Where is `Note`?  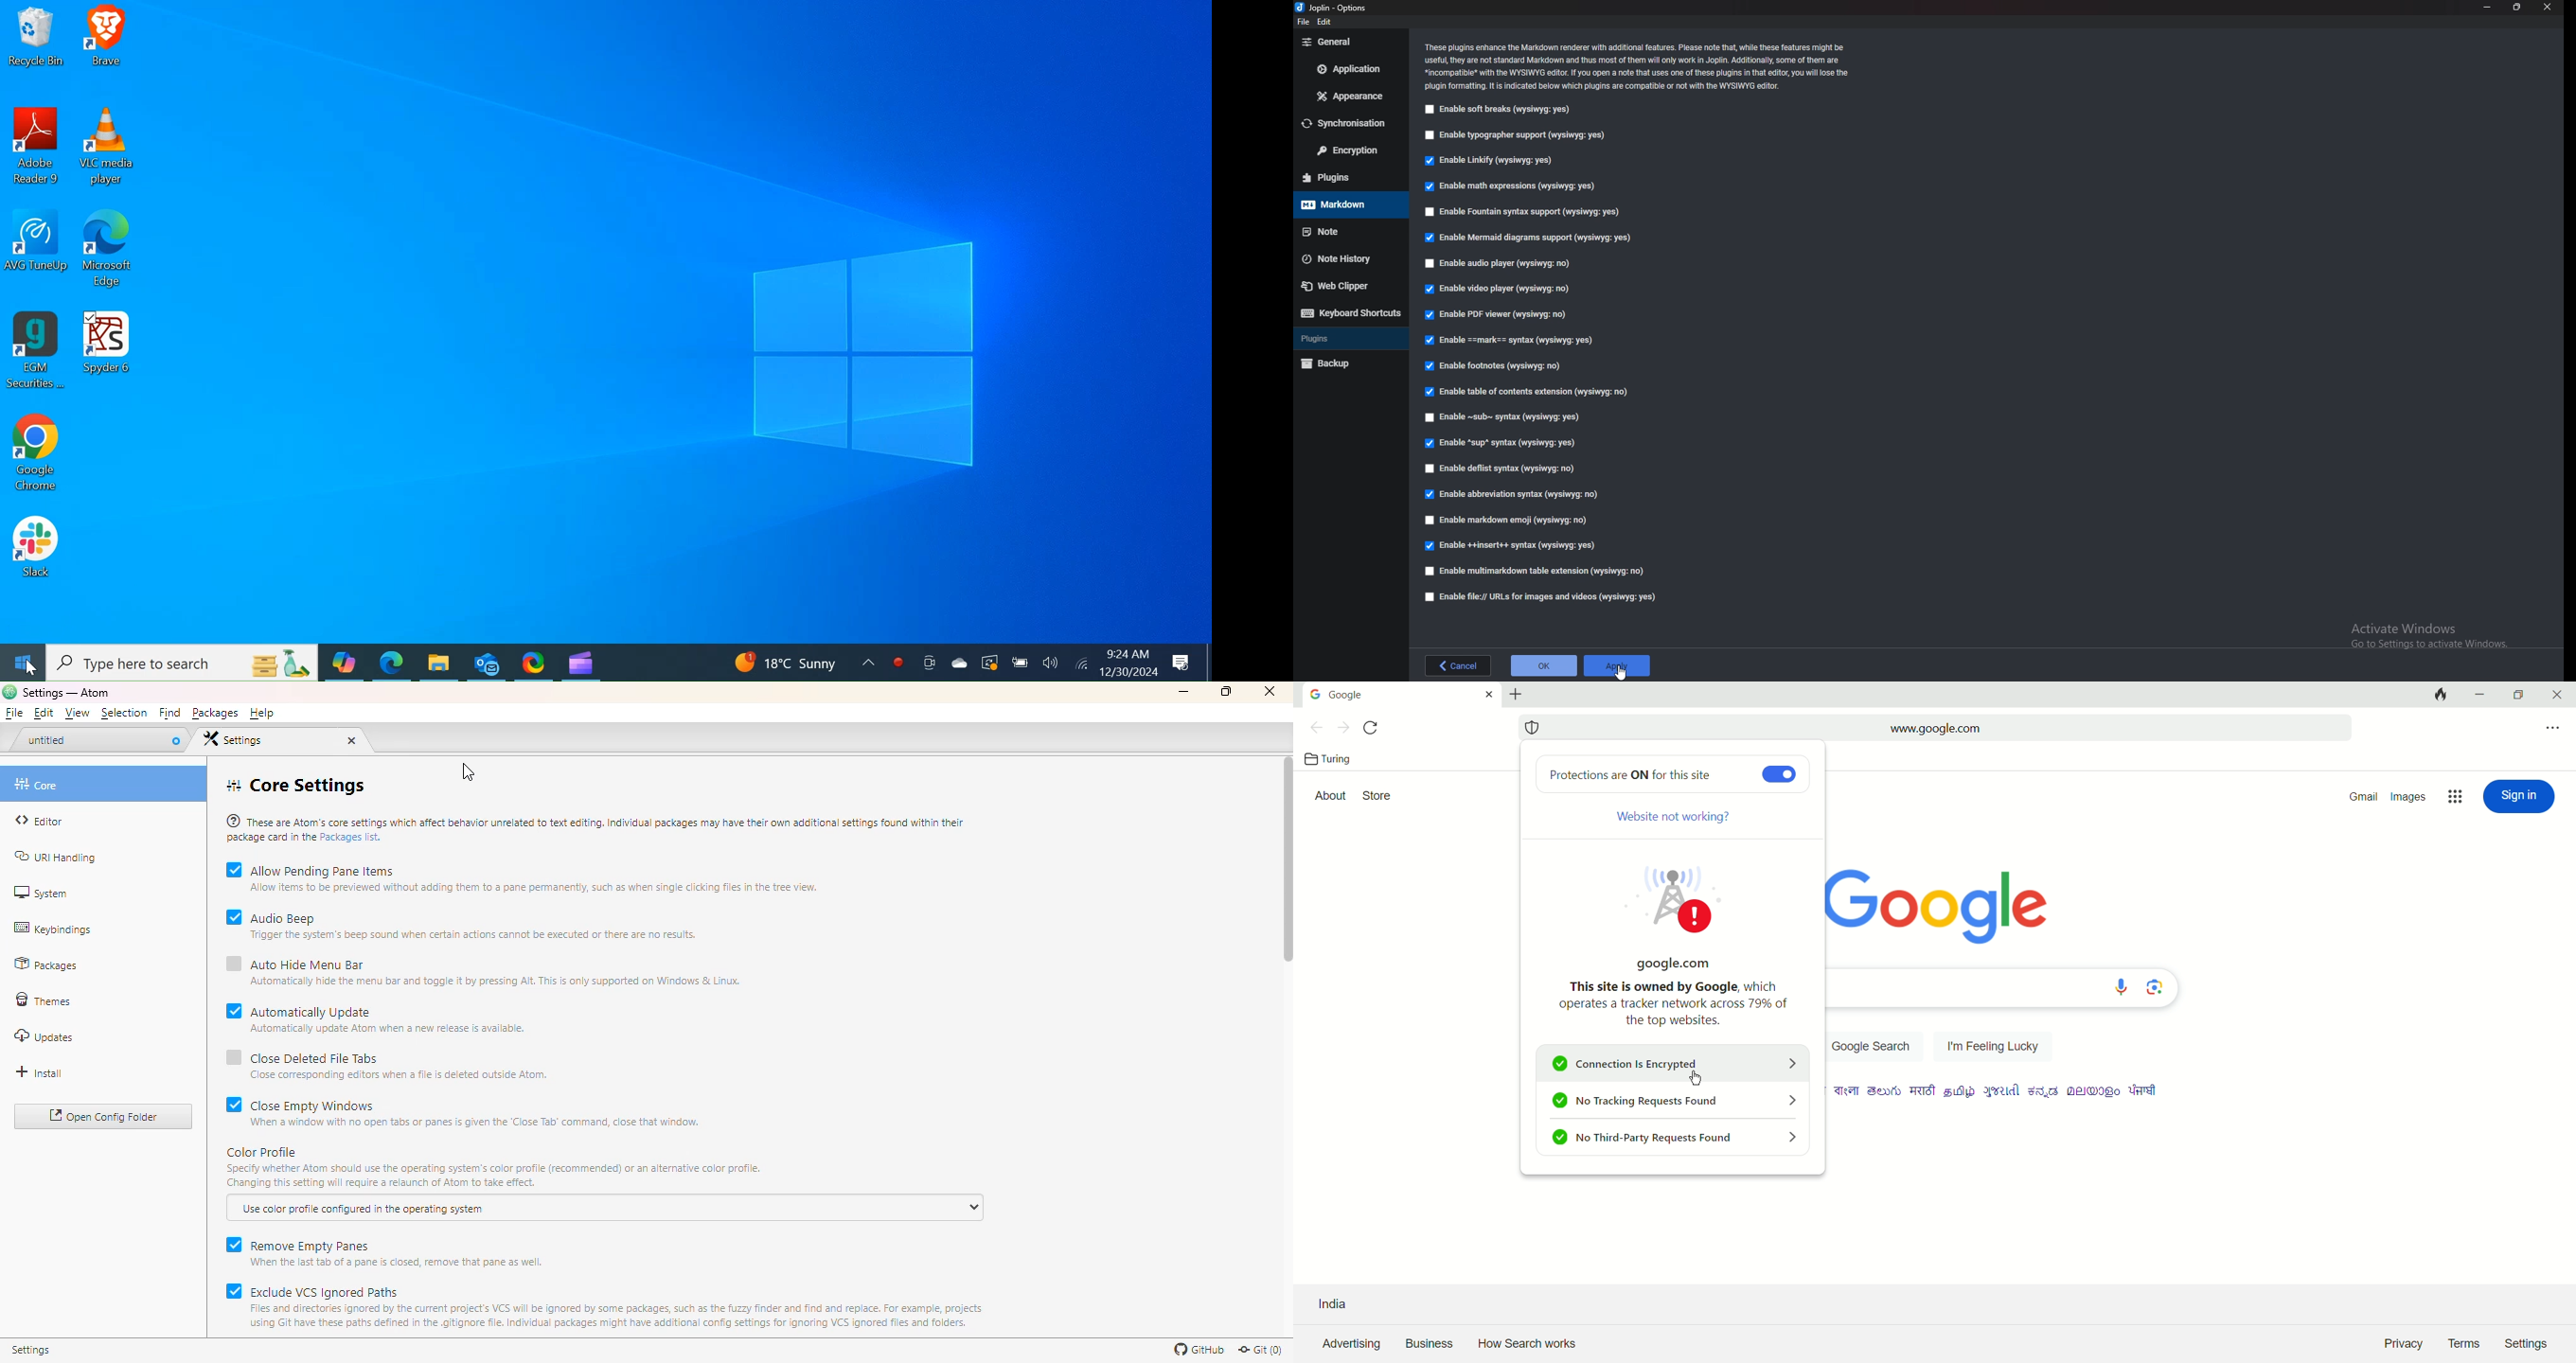 Note is located at coordinates (1345, 231).